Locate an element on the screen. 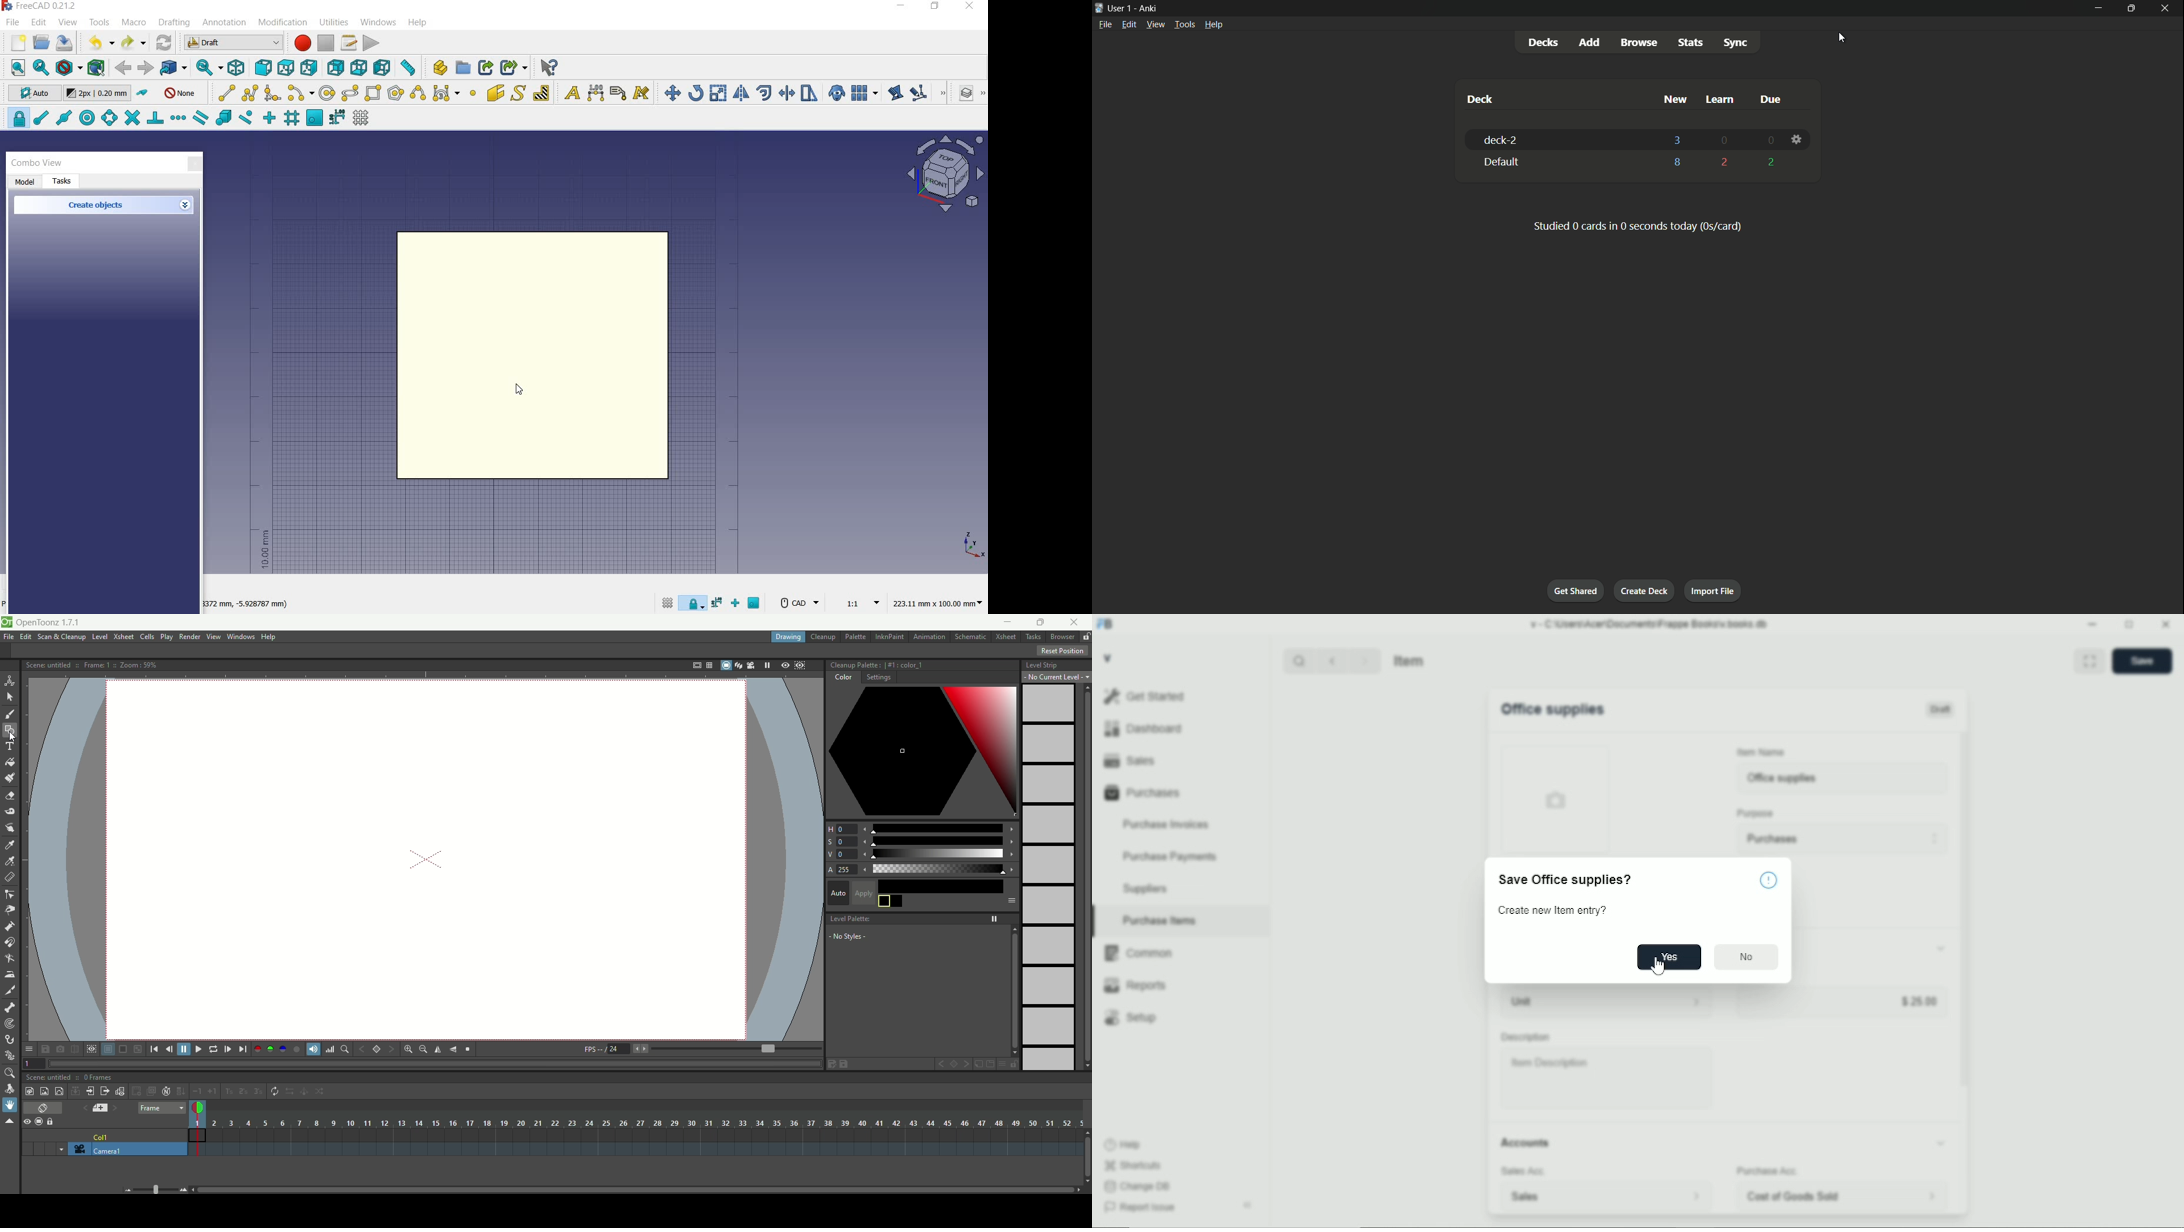 The width and height of the screenshot is (2184, 1232). tools menu is located at coordinates (1185, 24).